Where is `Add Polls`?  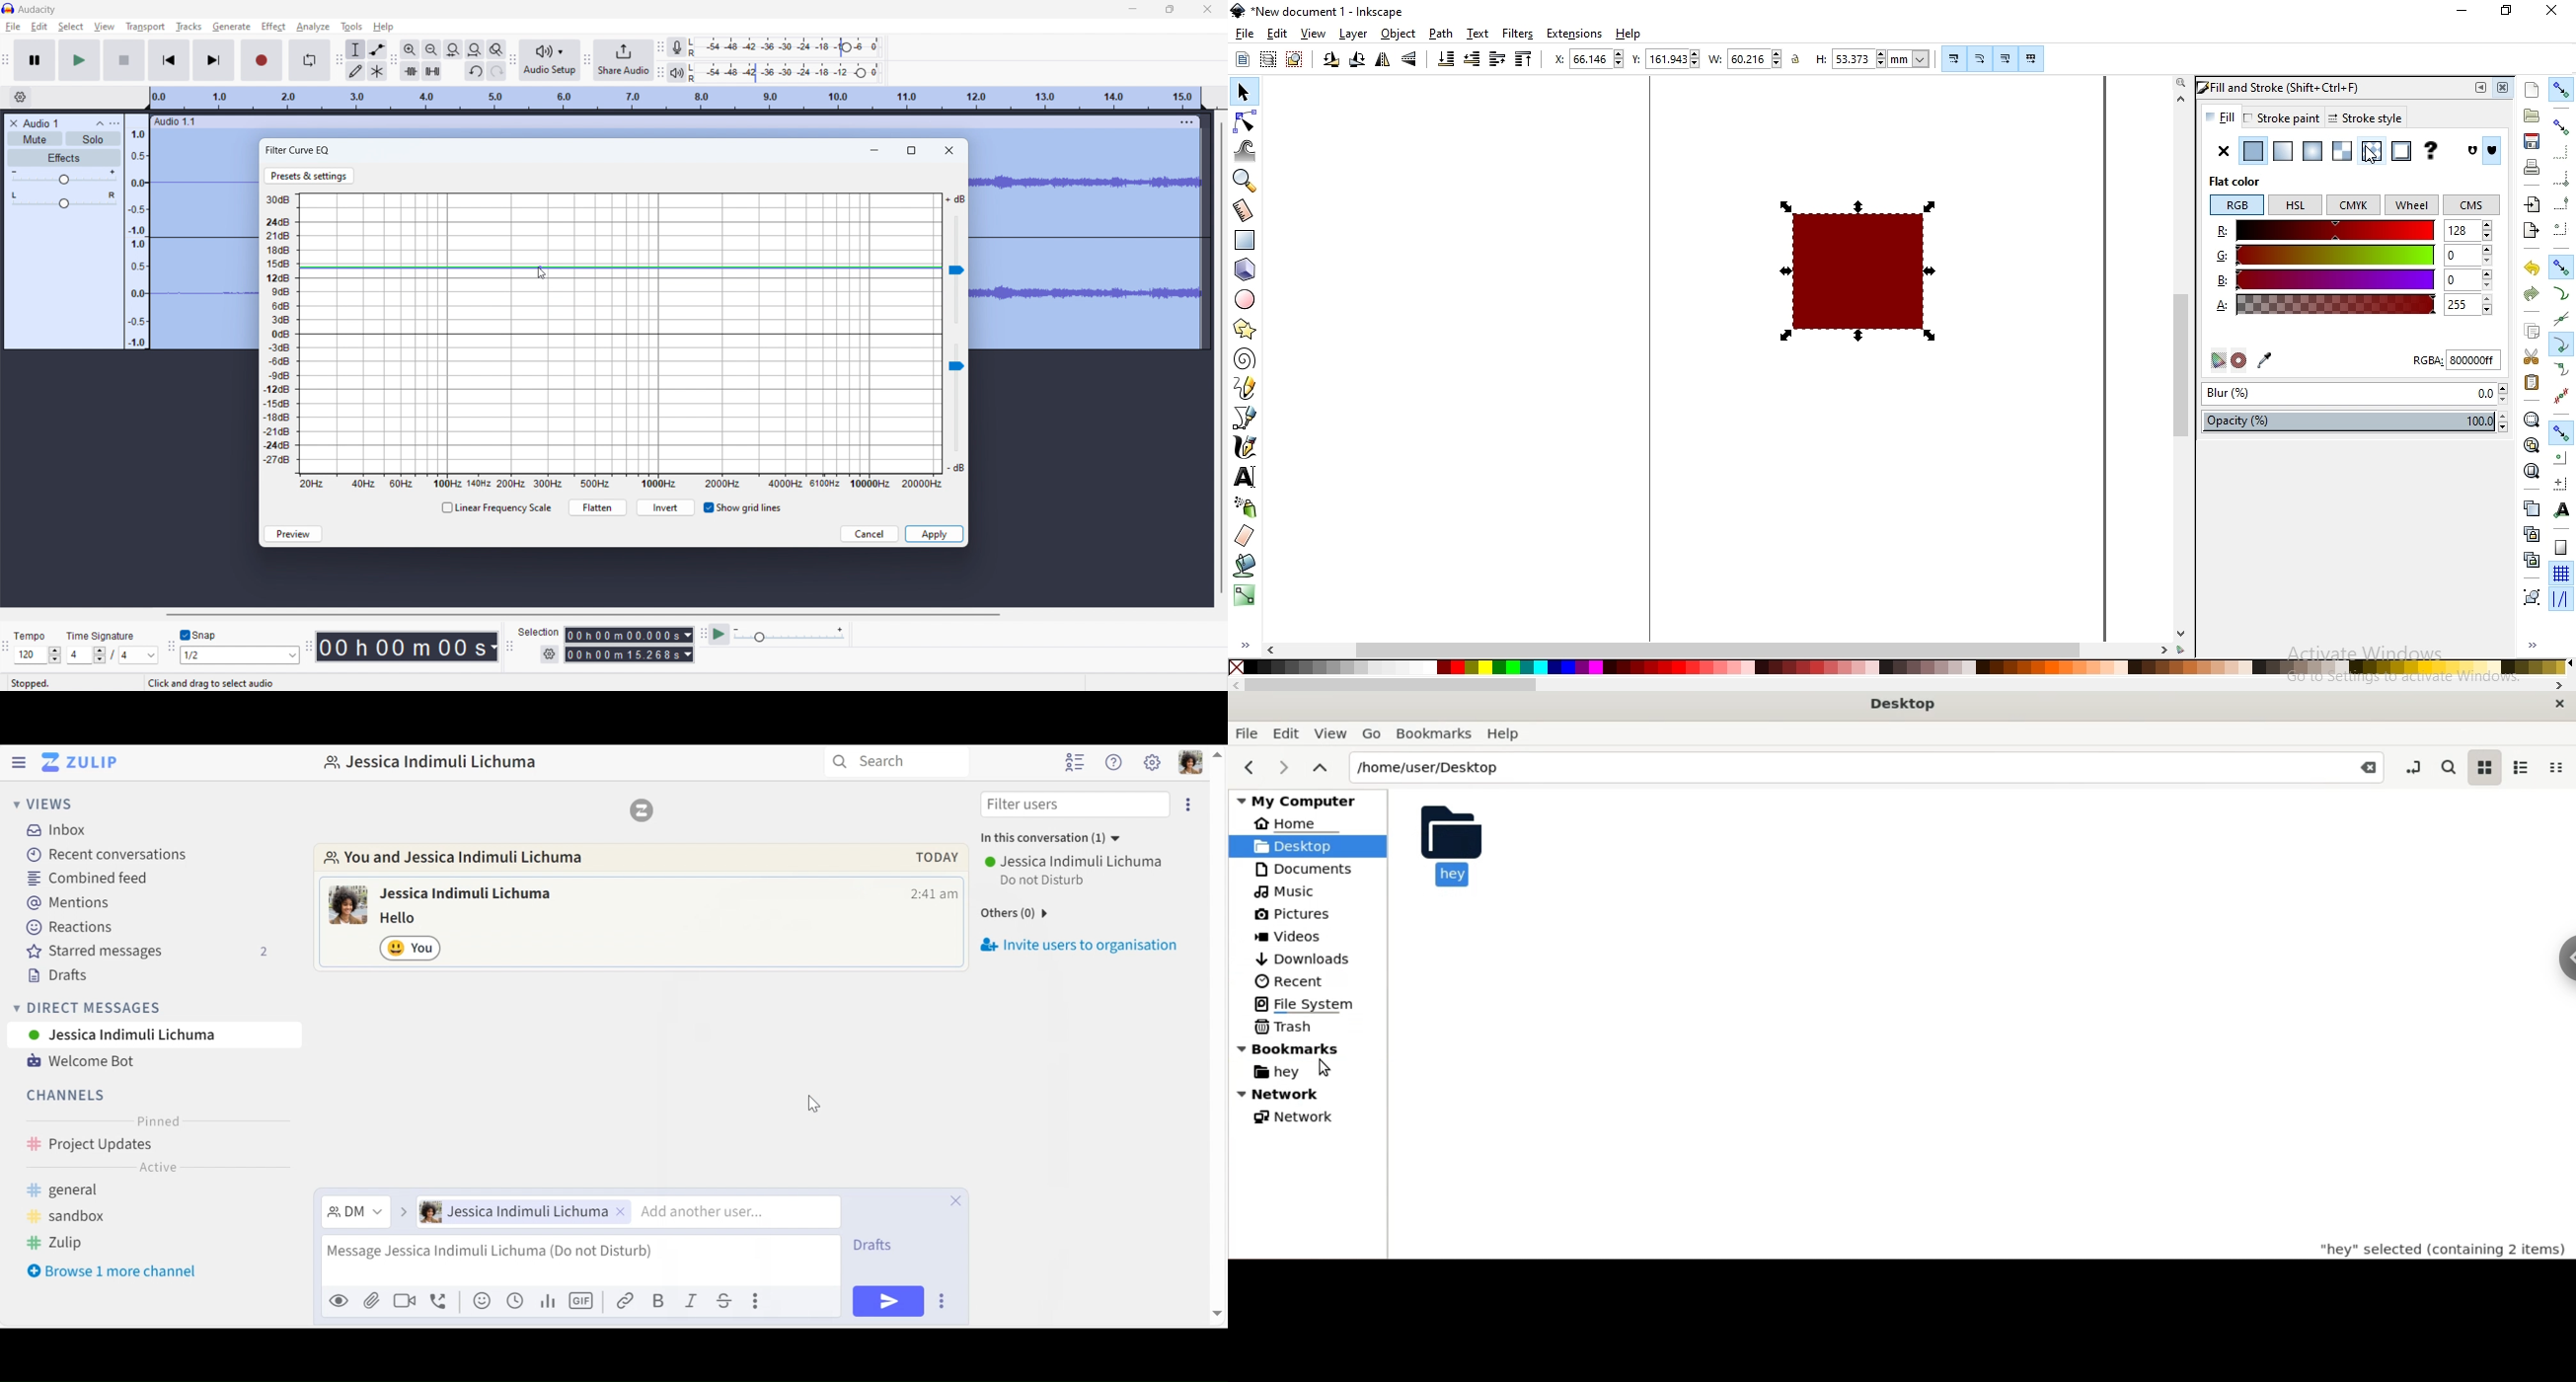
Add Polls is located at coordinates (546, 1300).